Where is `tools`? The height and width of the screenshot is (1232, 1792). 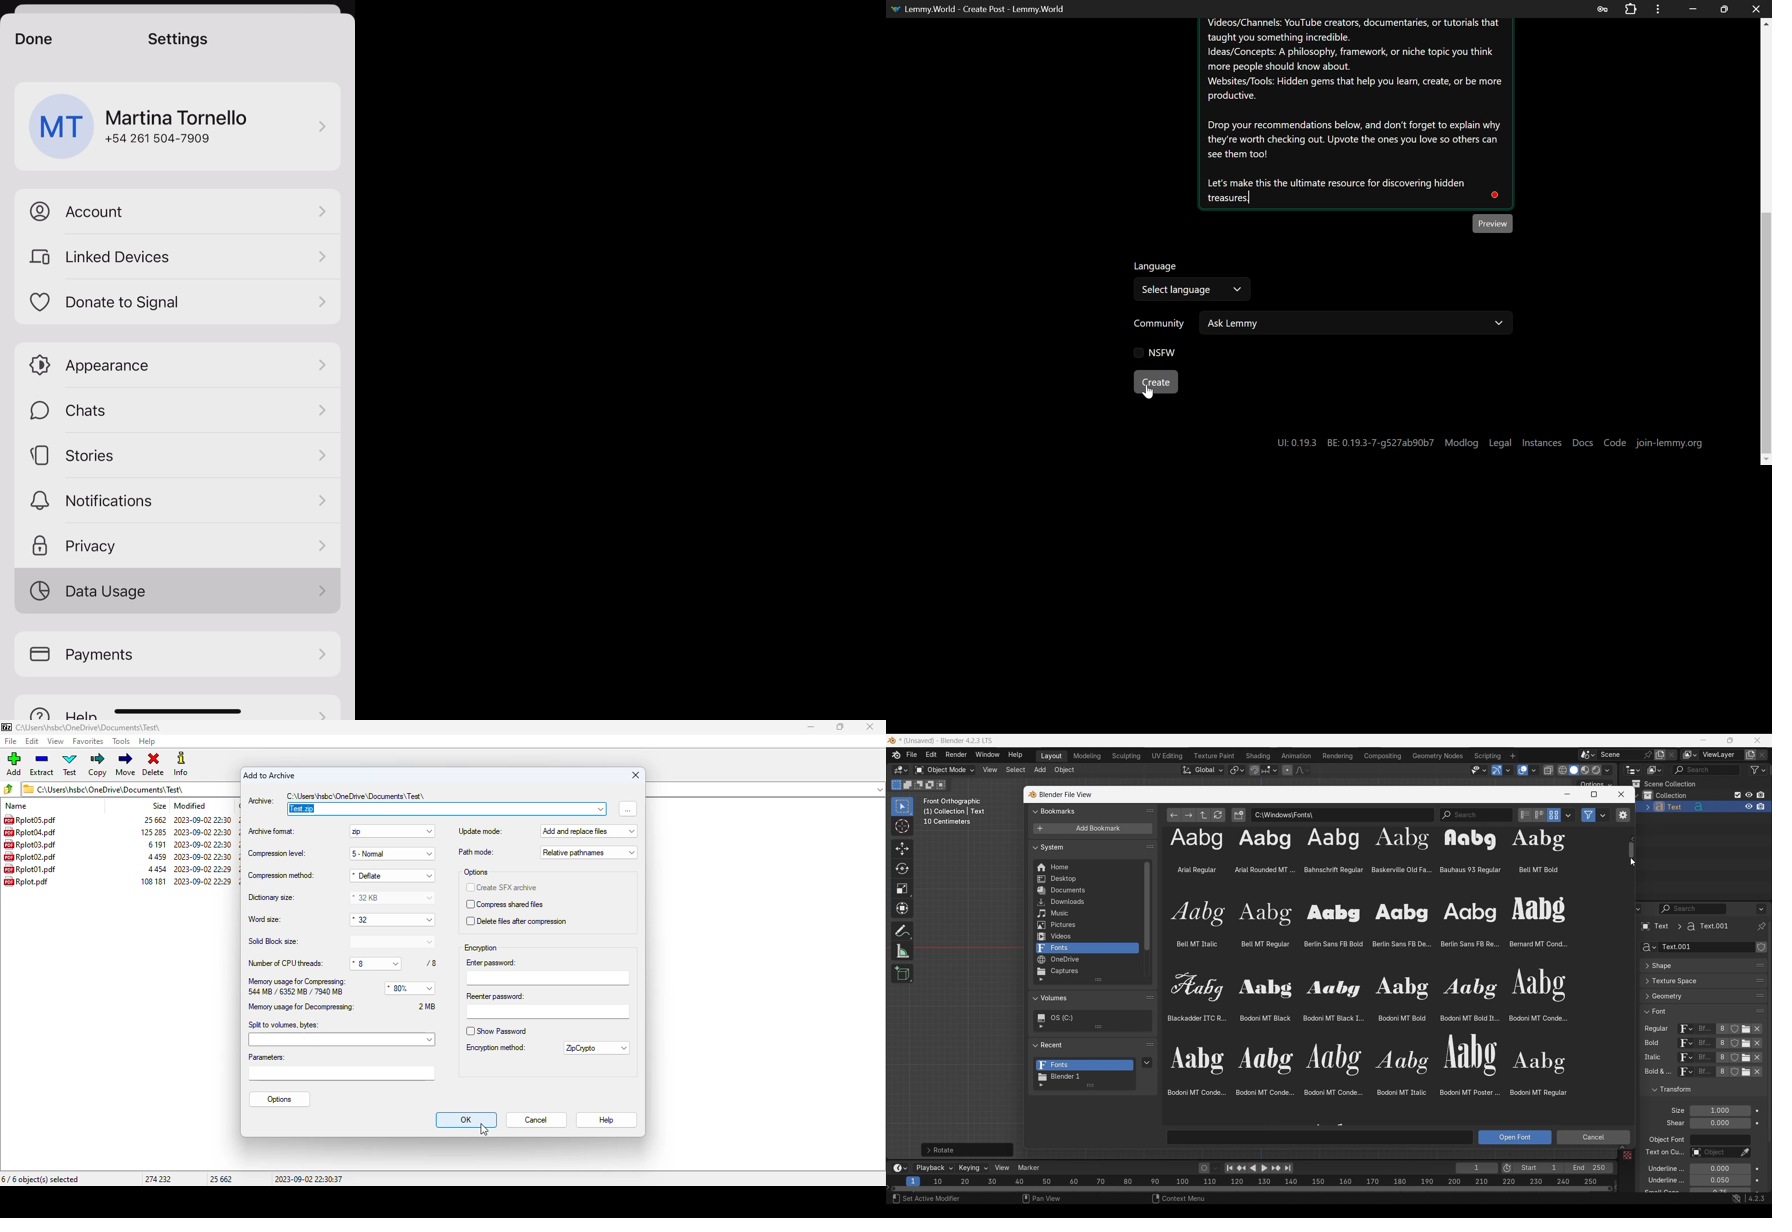
tools is located at coordinates (122, 741).